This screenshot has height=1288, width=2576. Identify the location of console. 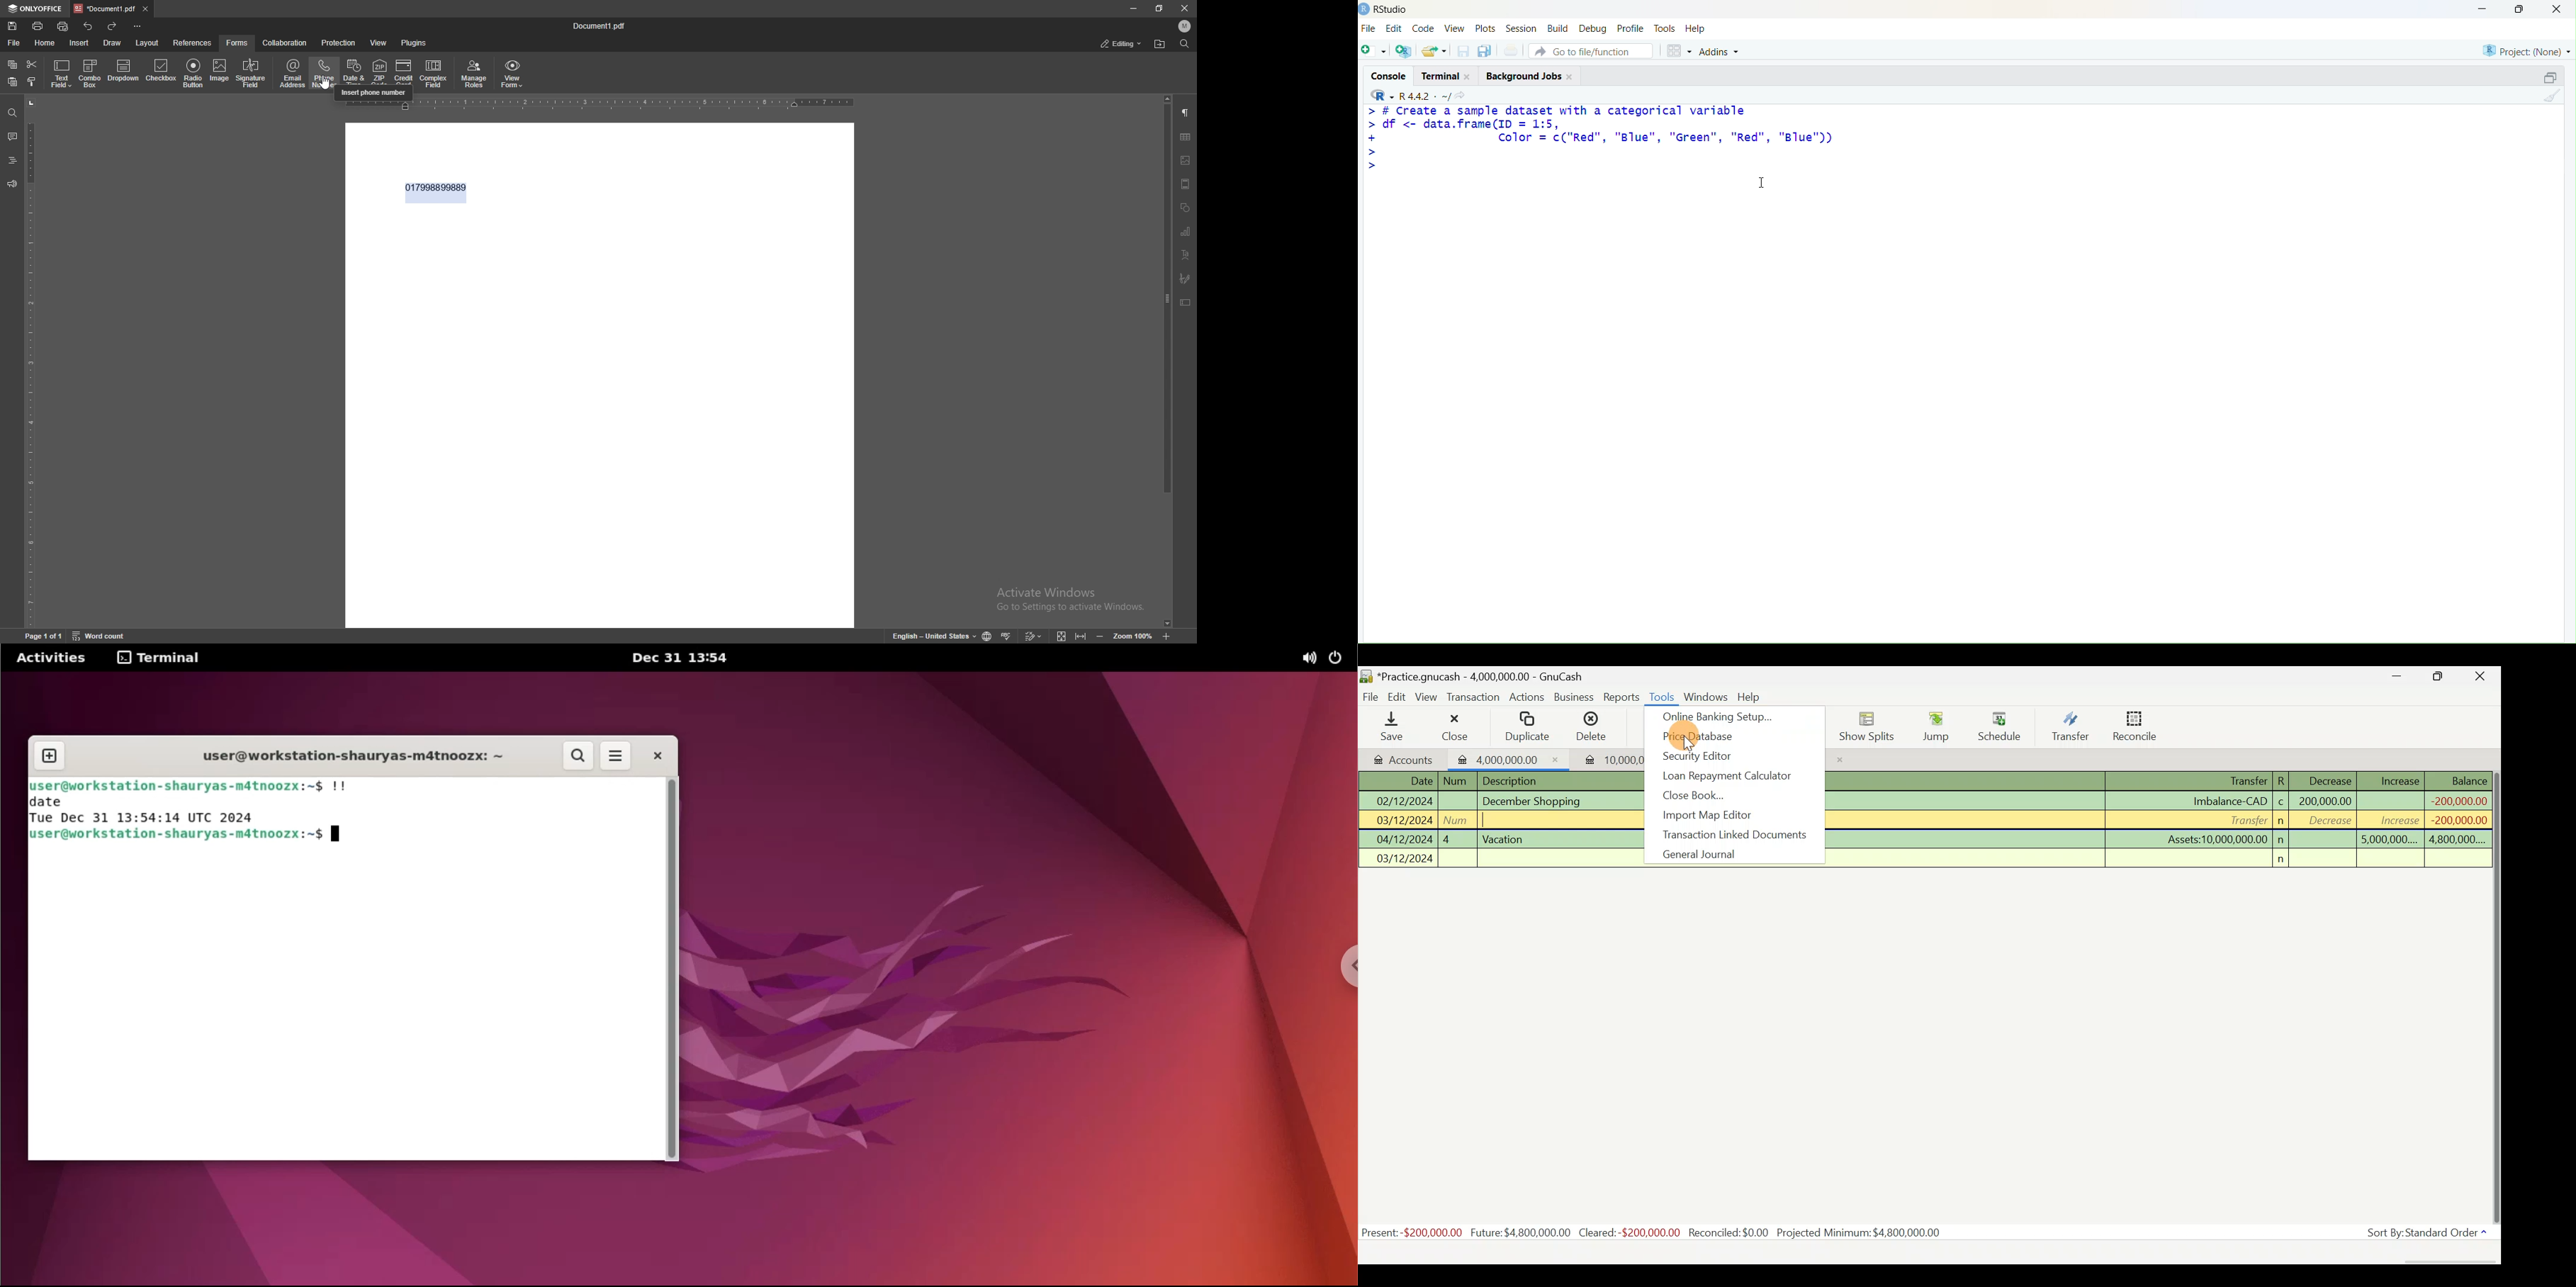
(1390, 77).